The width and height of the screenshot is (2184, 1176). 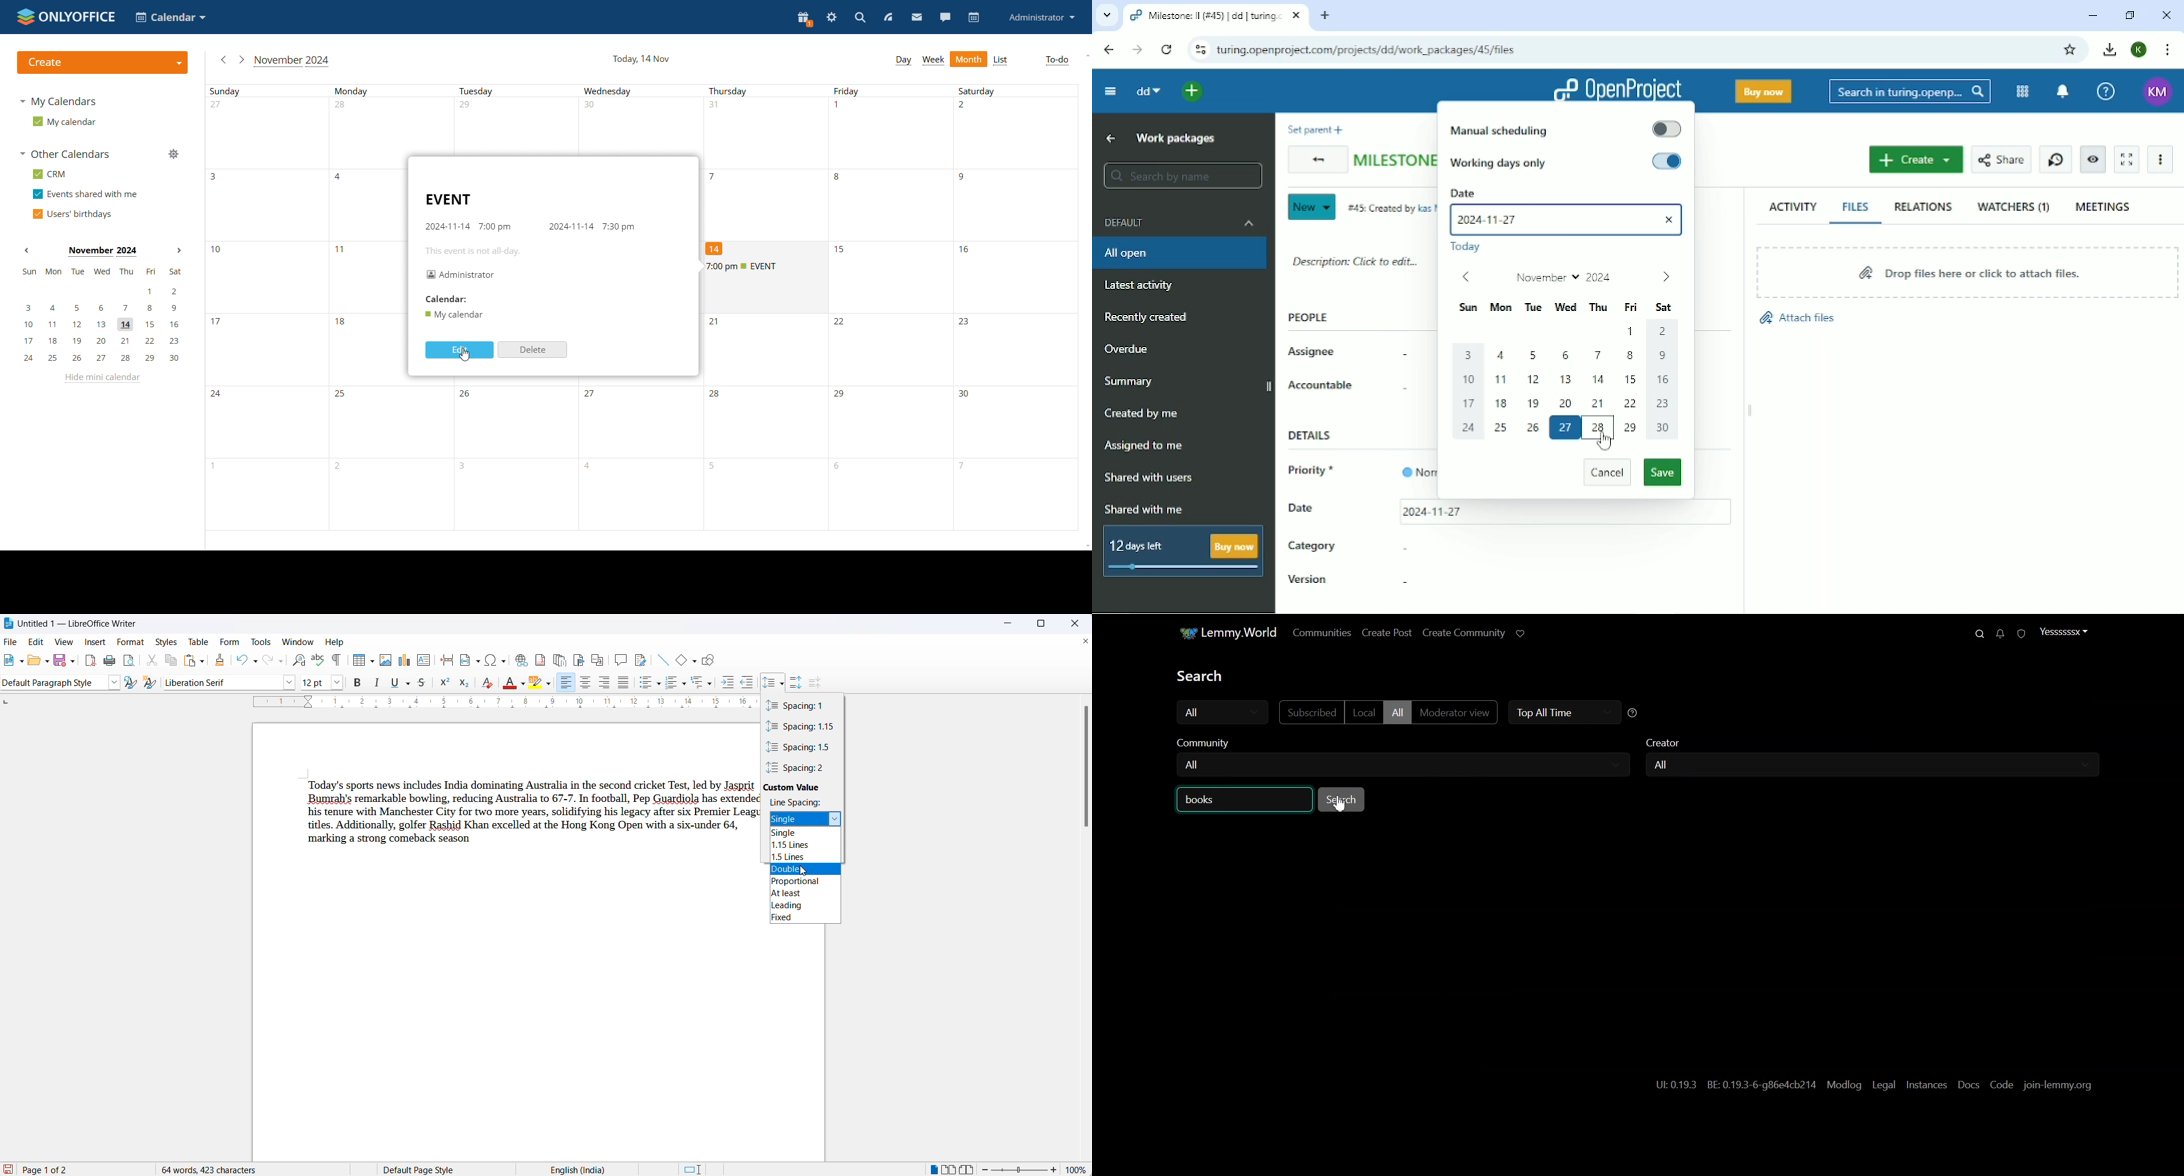 I want to click on Date, so click(x=1302, y=507).